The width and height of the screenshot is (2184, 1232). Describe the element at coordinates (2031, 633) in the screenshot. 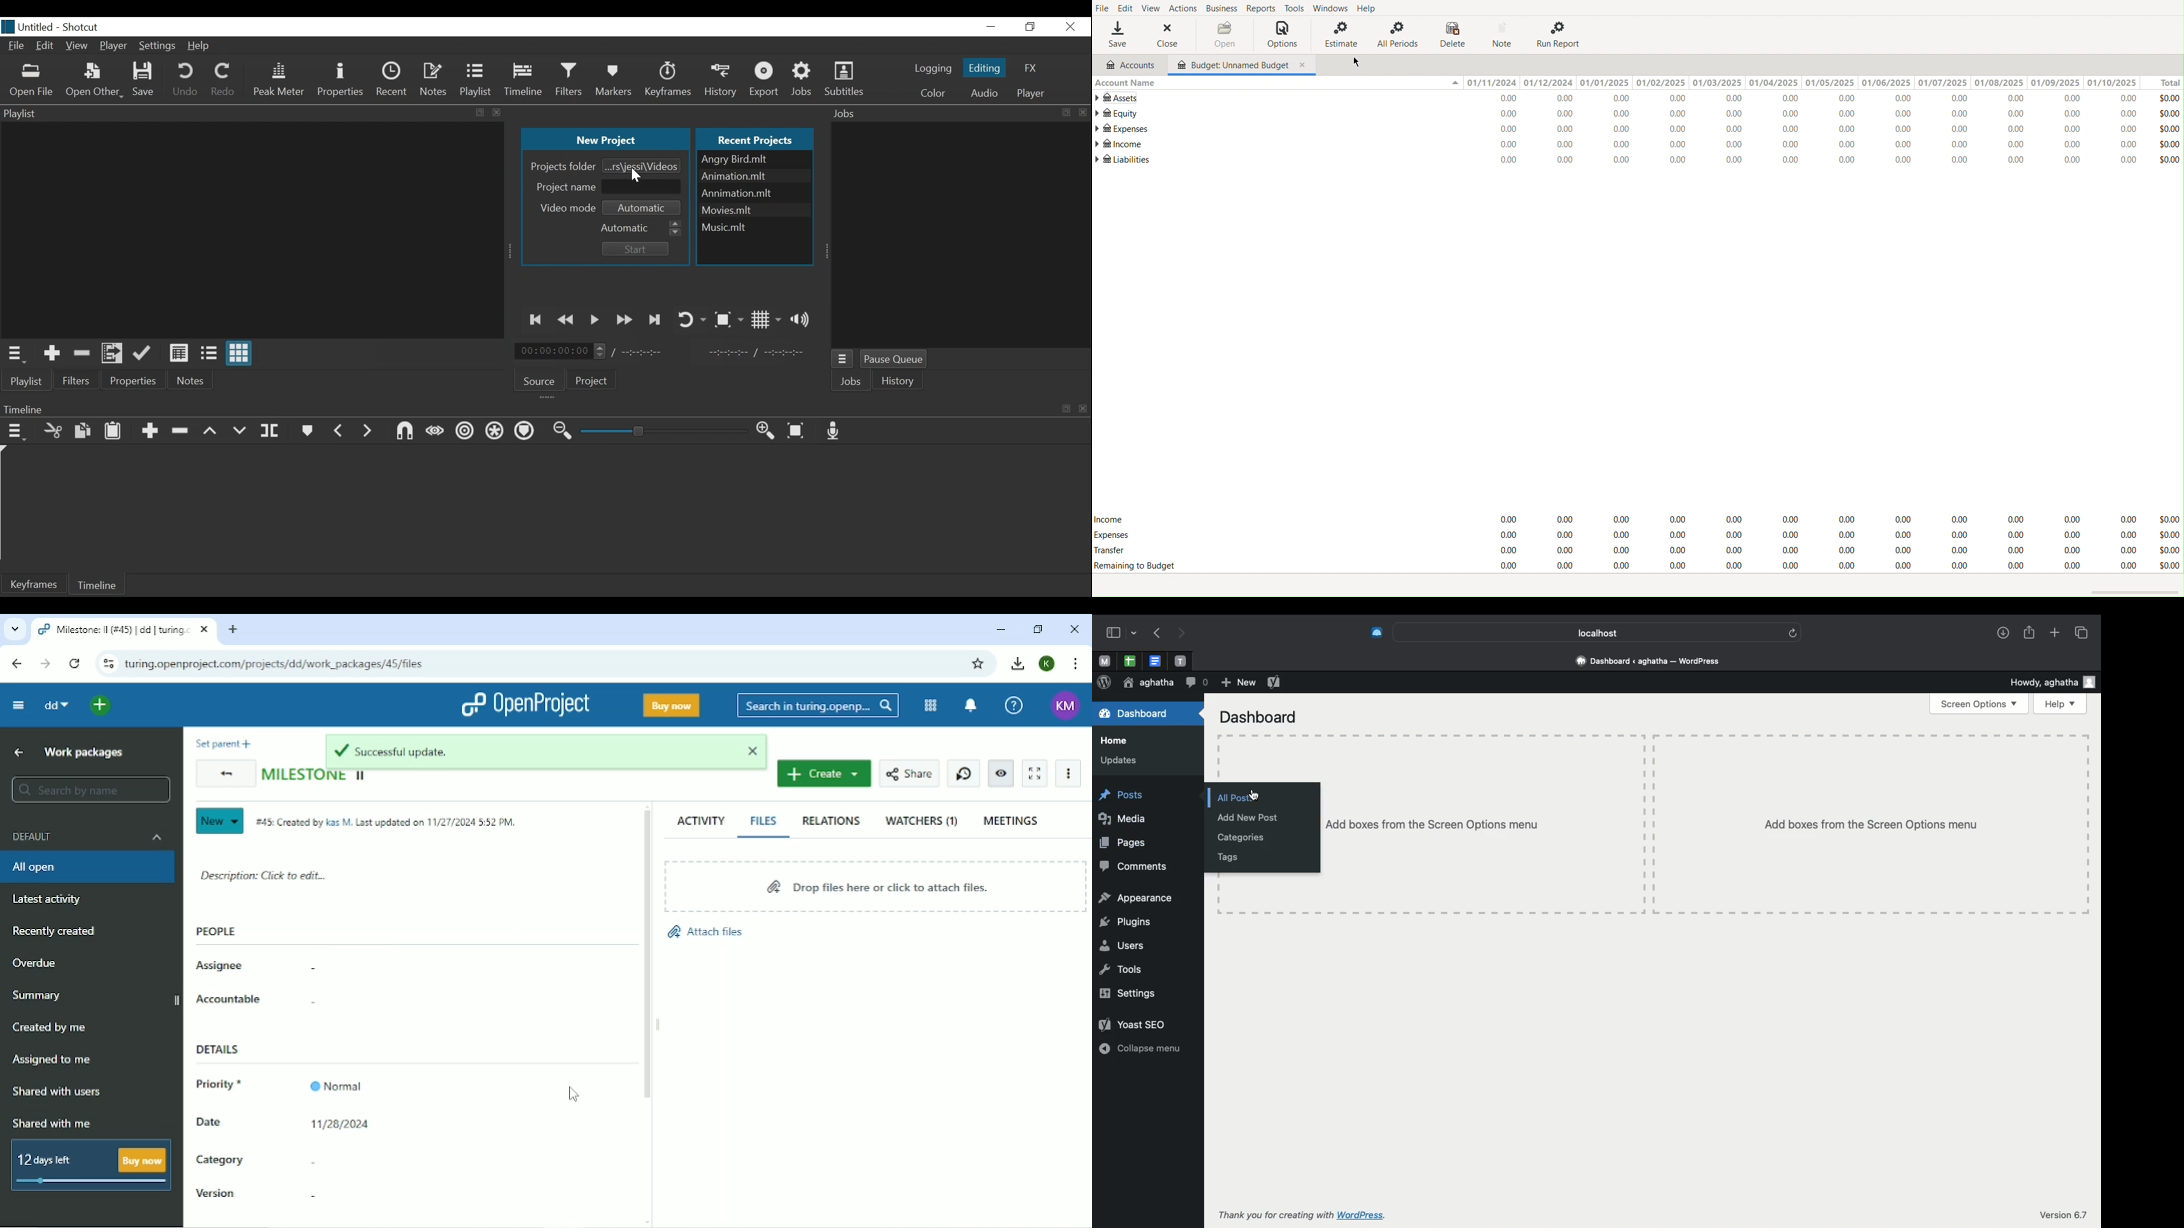

I see `Share` at that location.